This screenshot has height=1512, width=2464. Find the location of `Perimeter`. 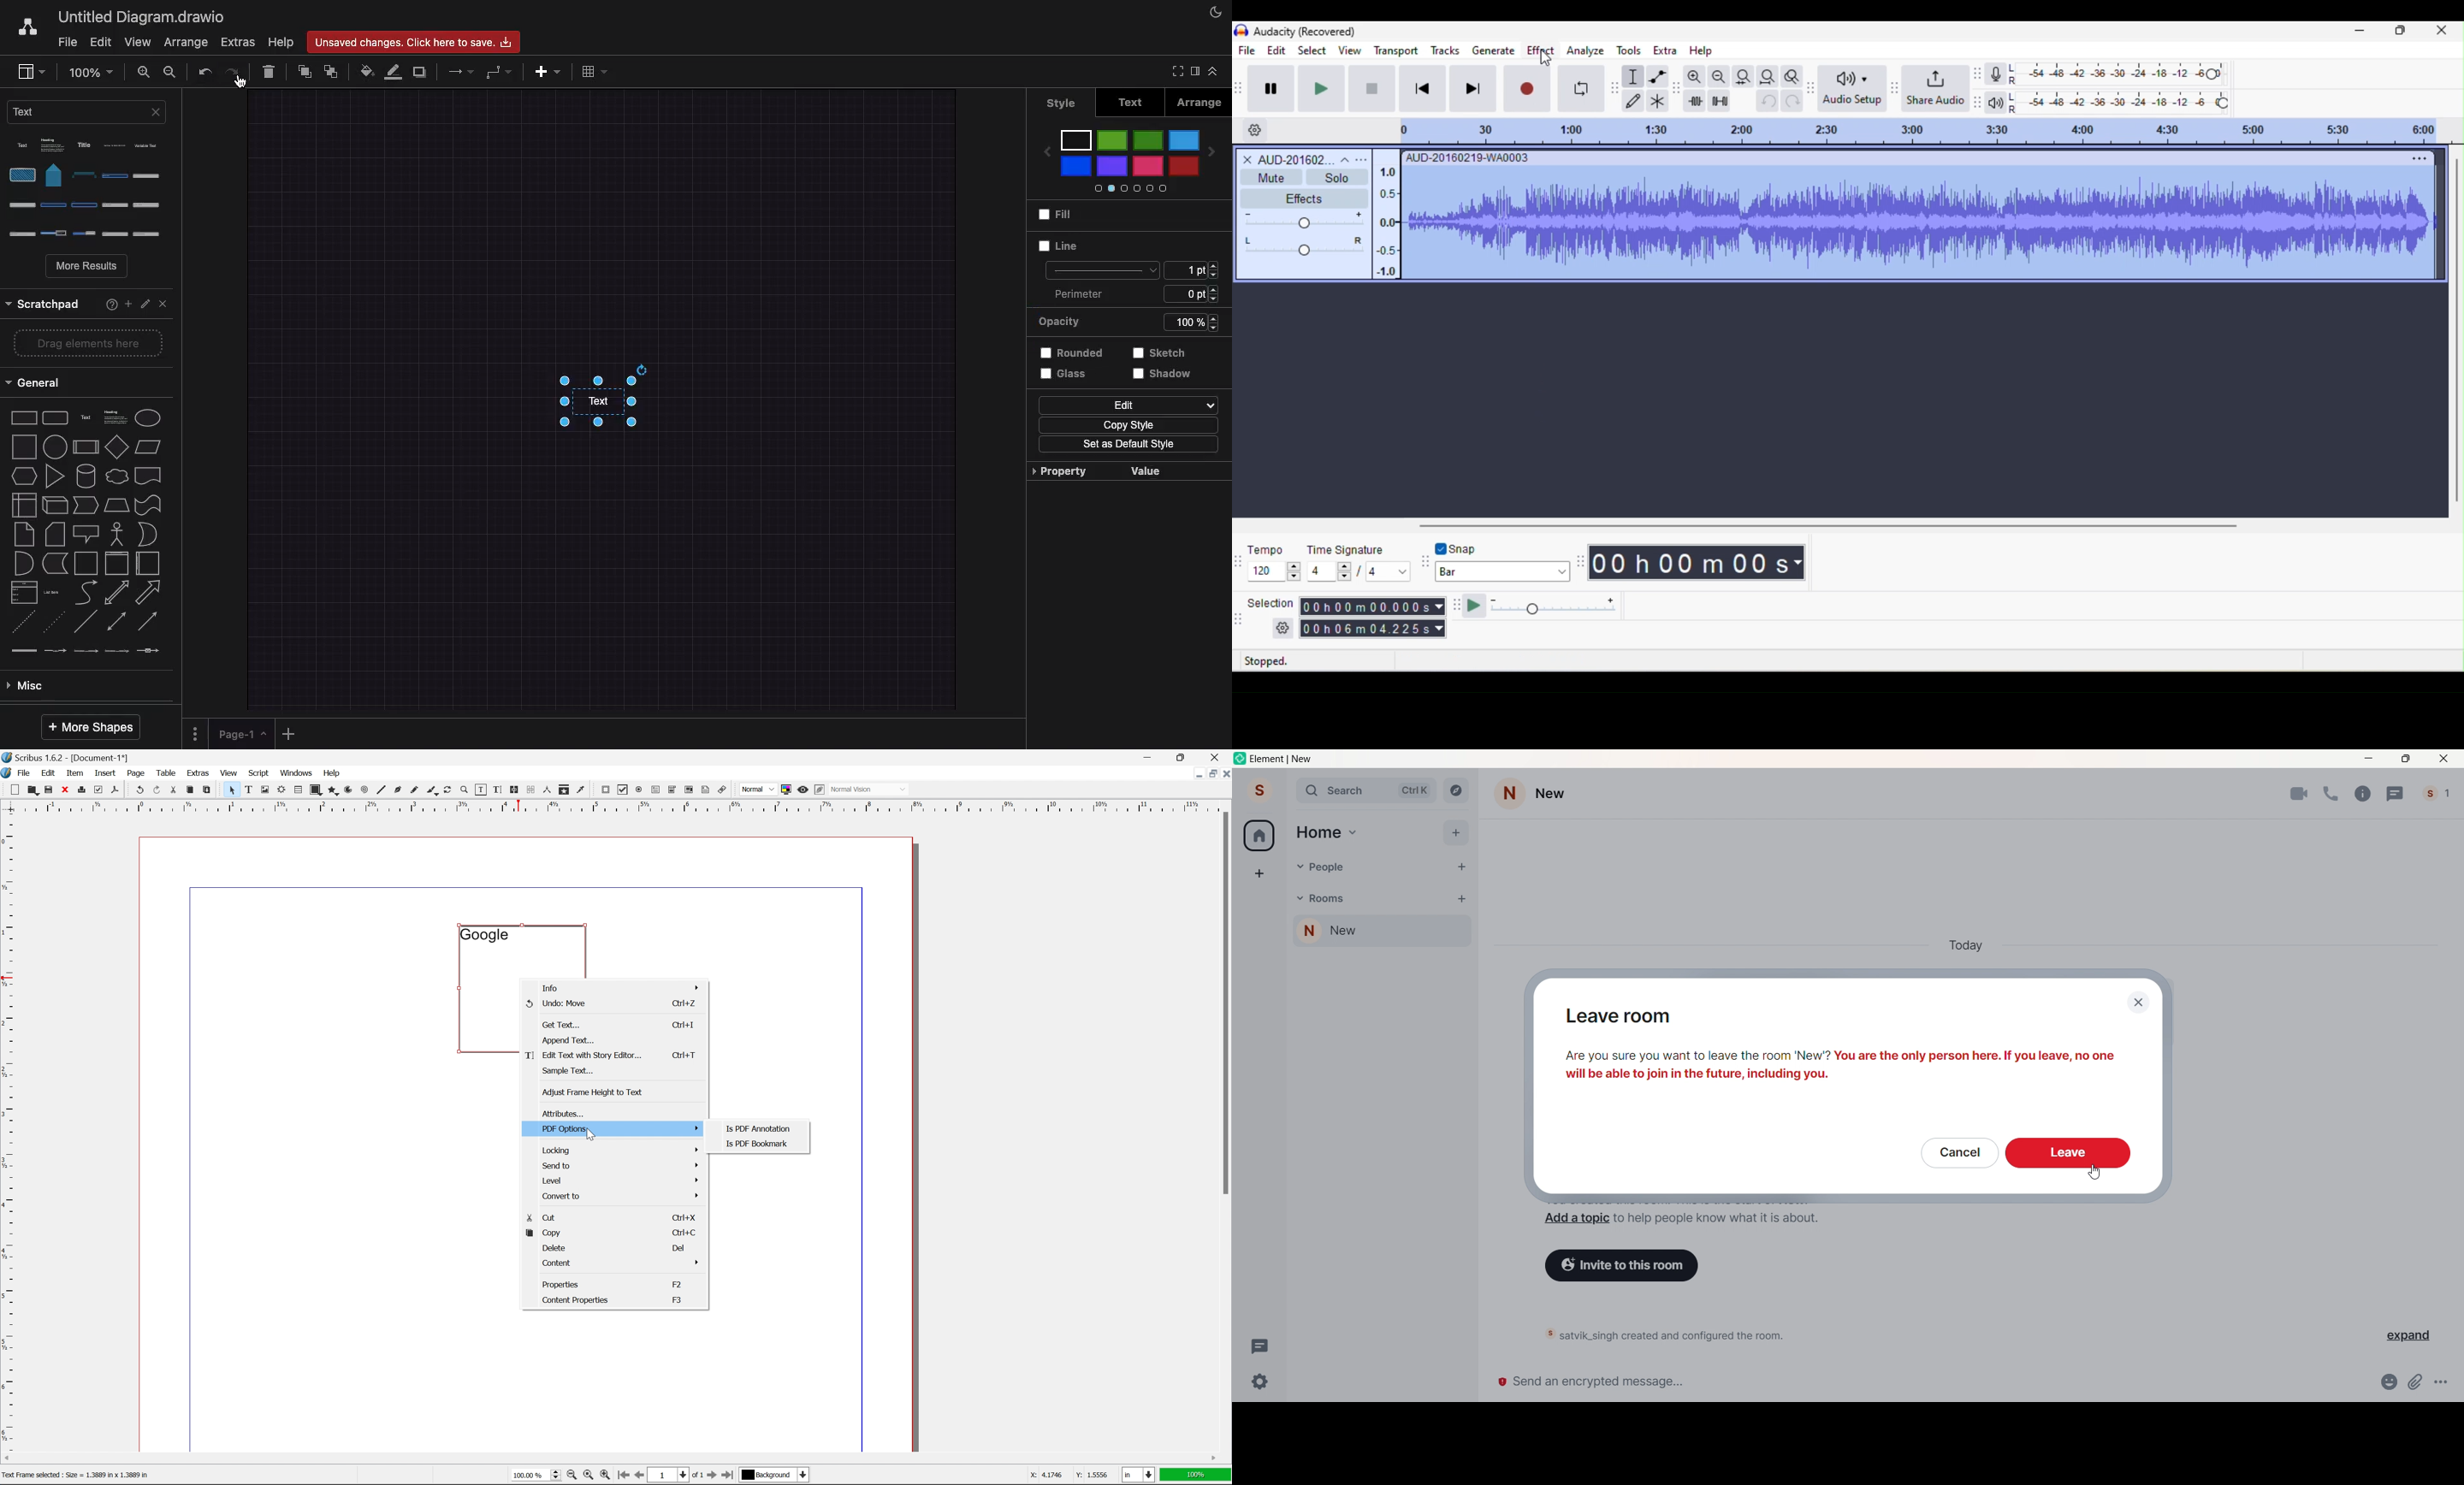

Perimeter is located at coordinates (1132, 294).